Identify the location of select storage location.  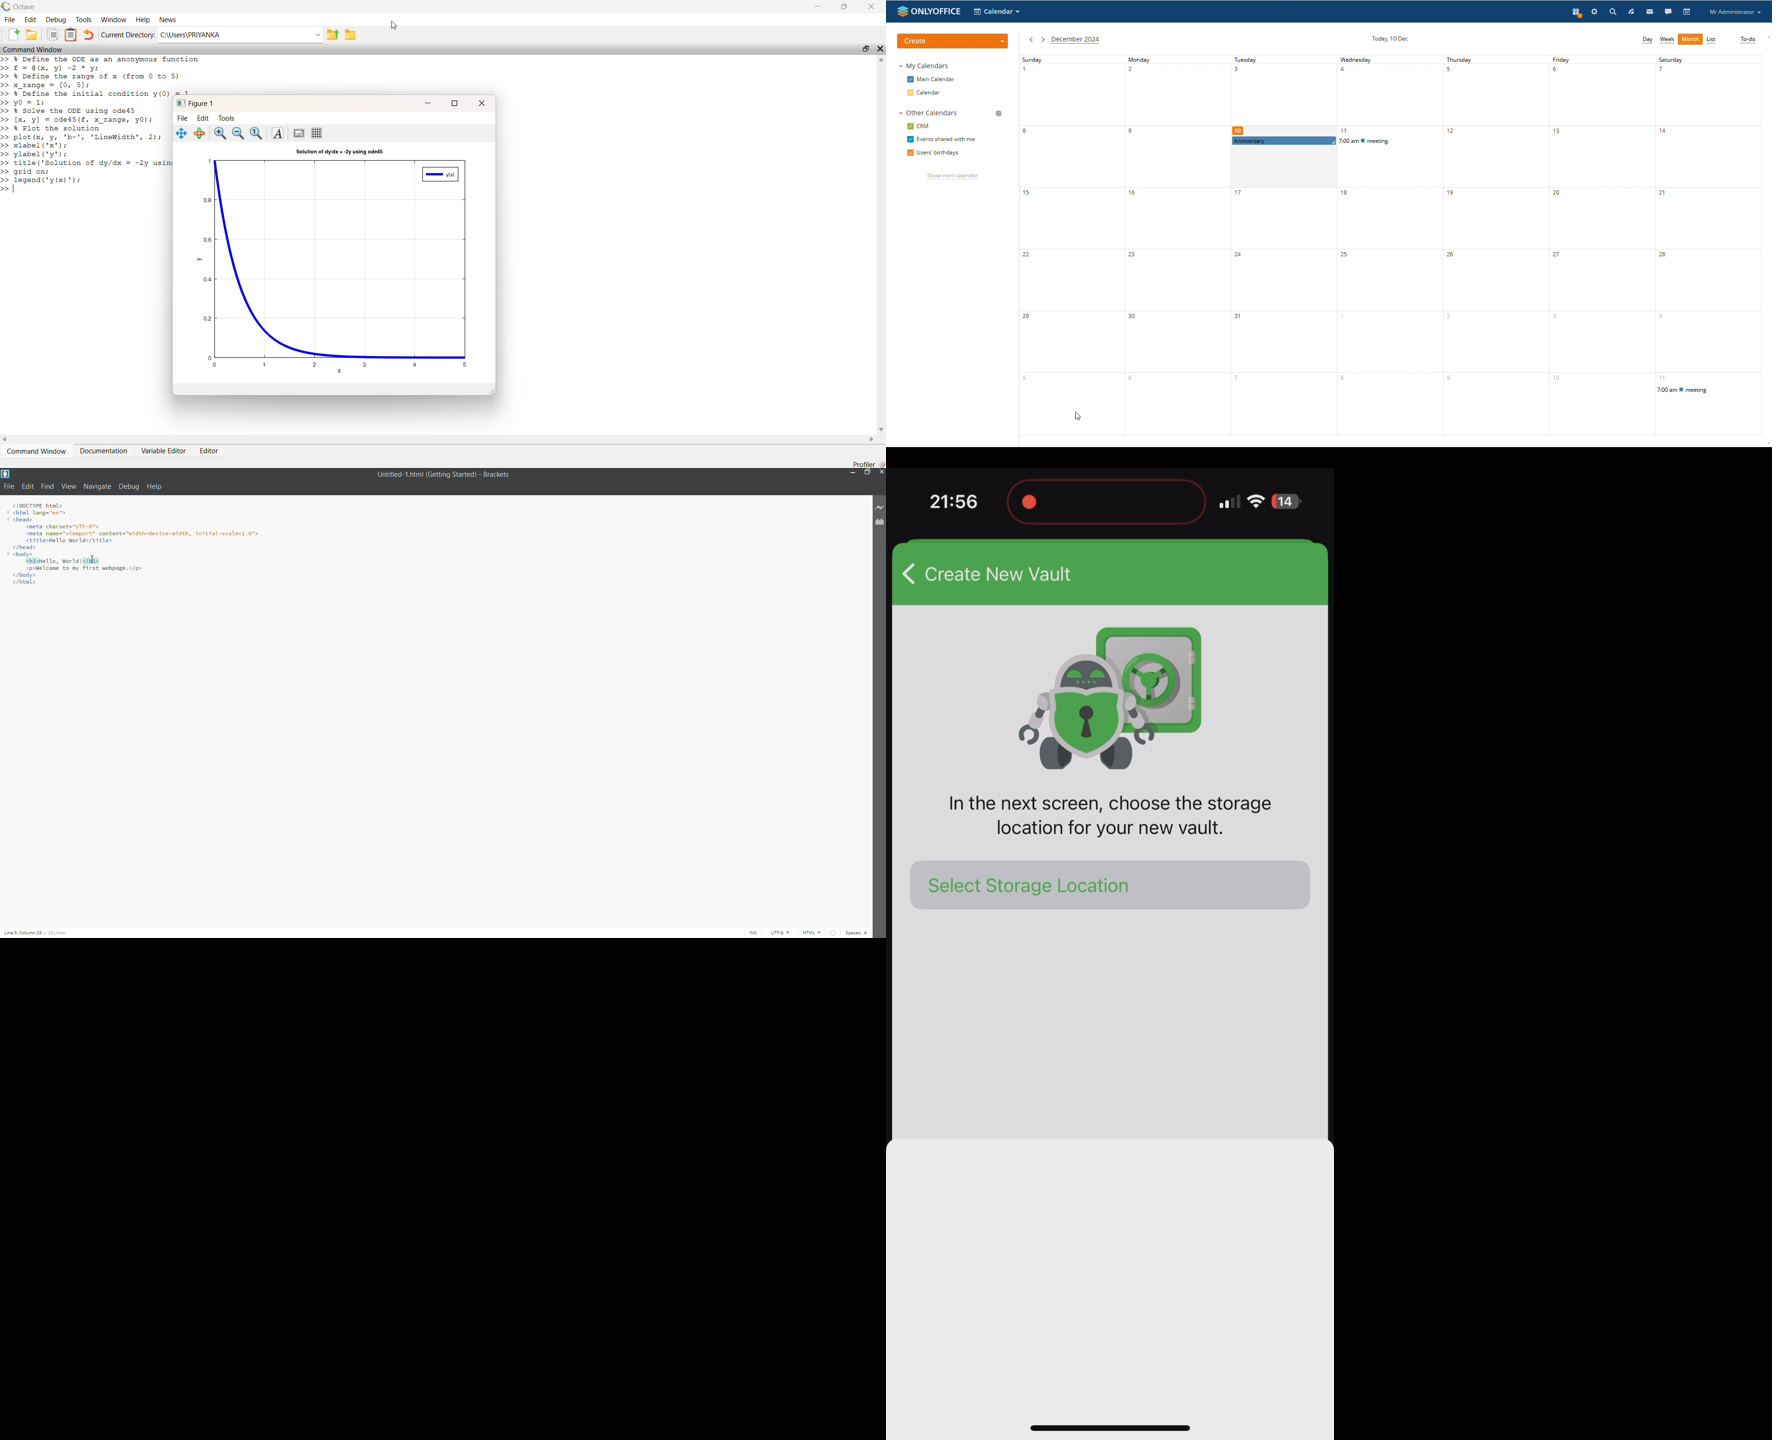
(1103, 886).